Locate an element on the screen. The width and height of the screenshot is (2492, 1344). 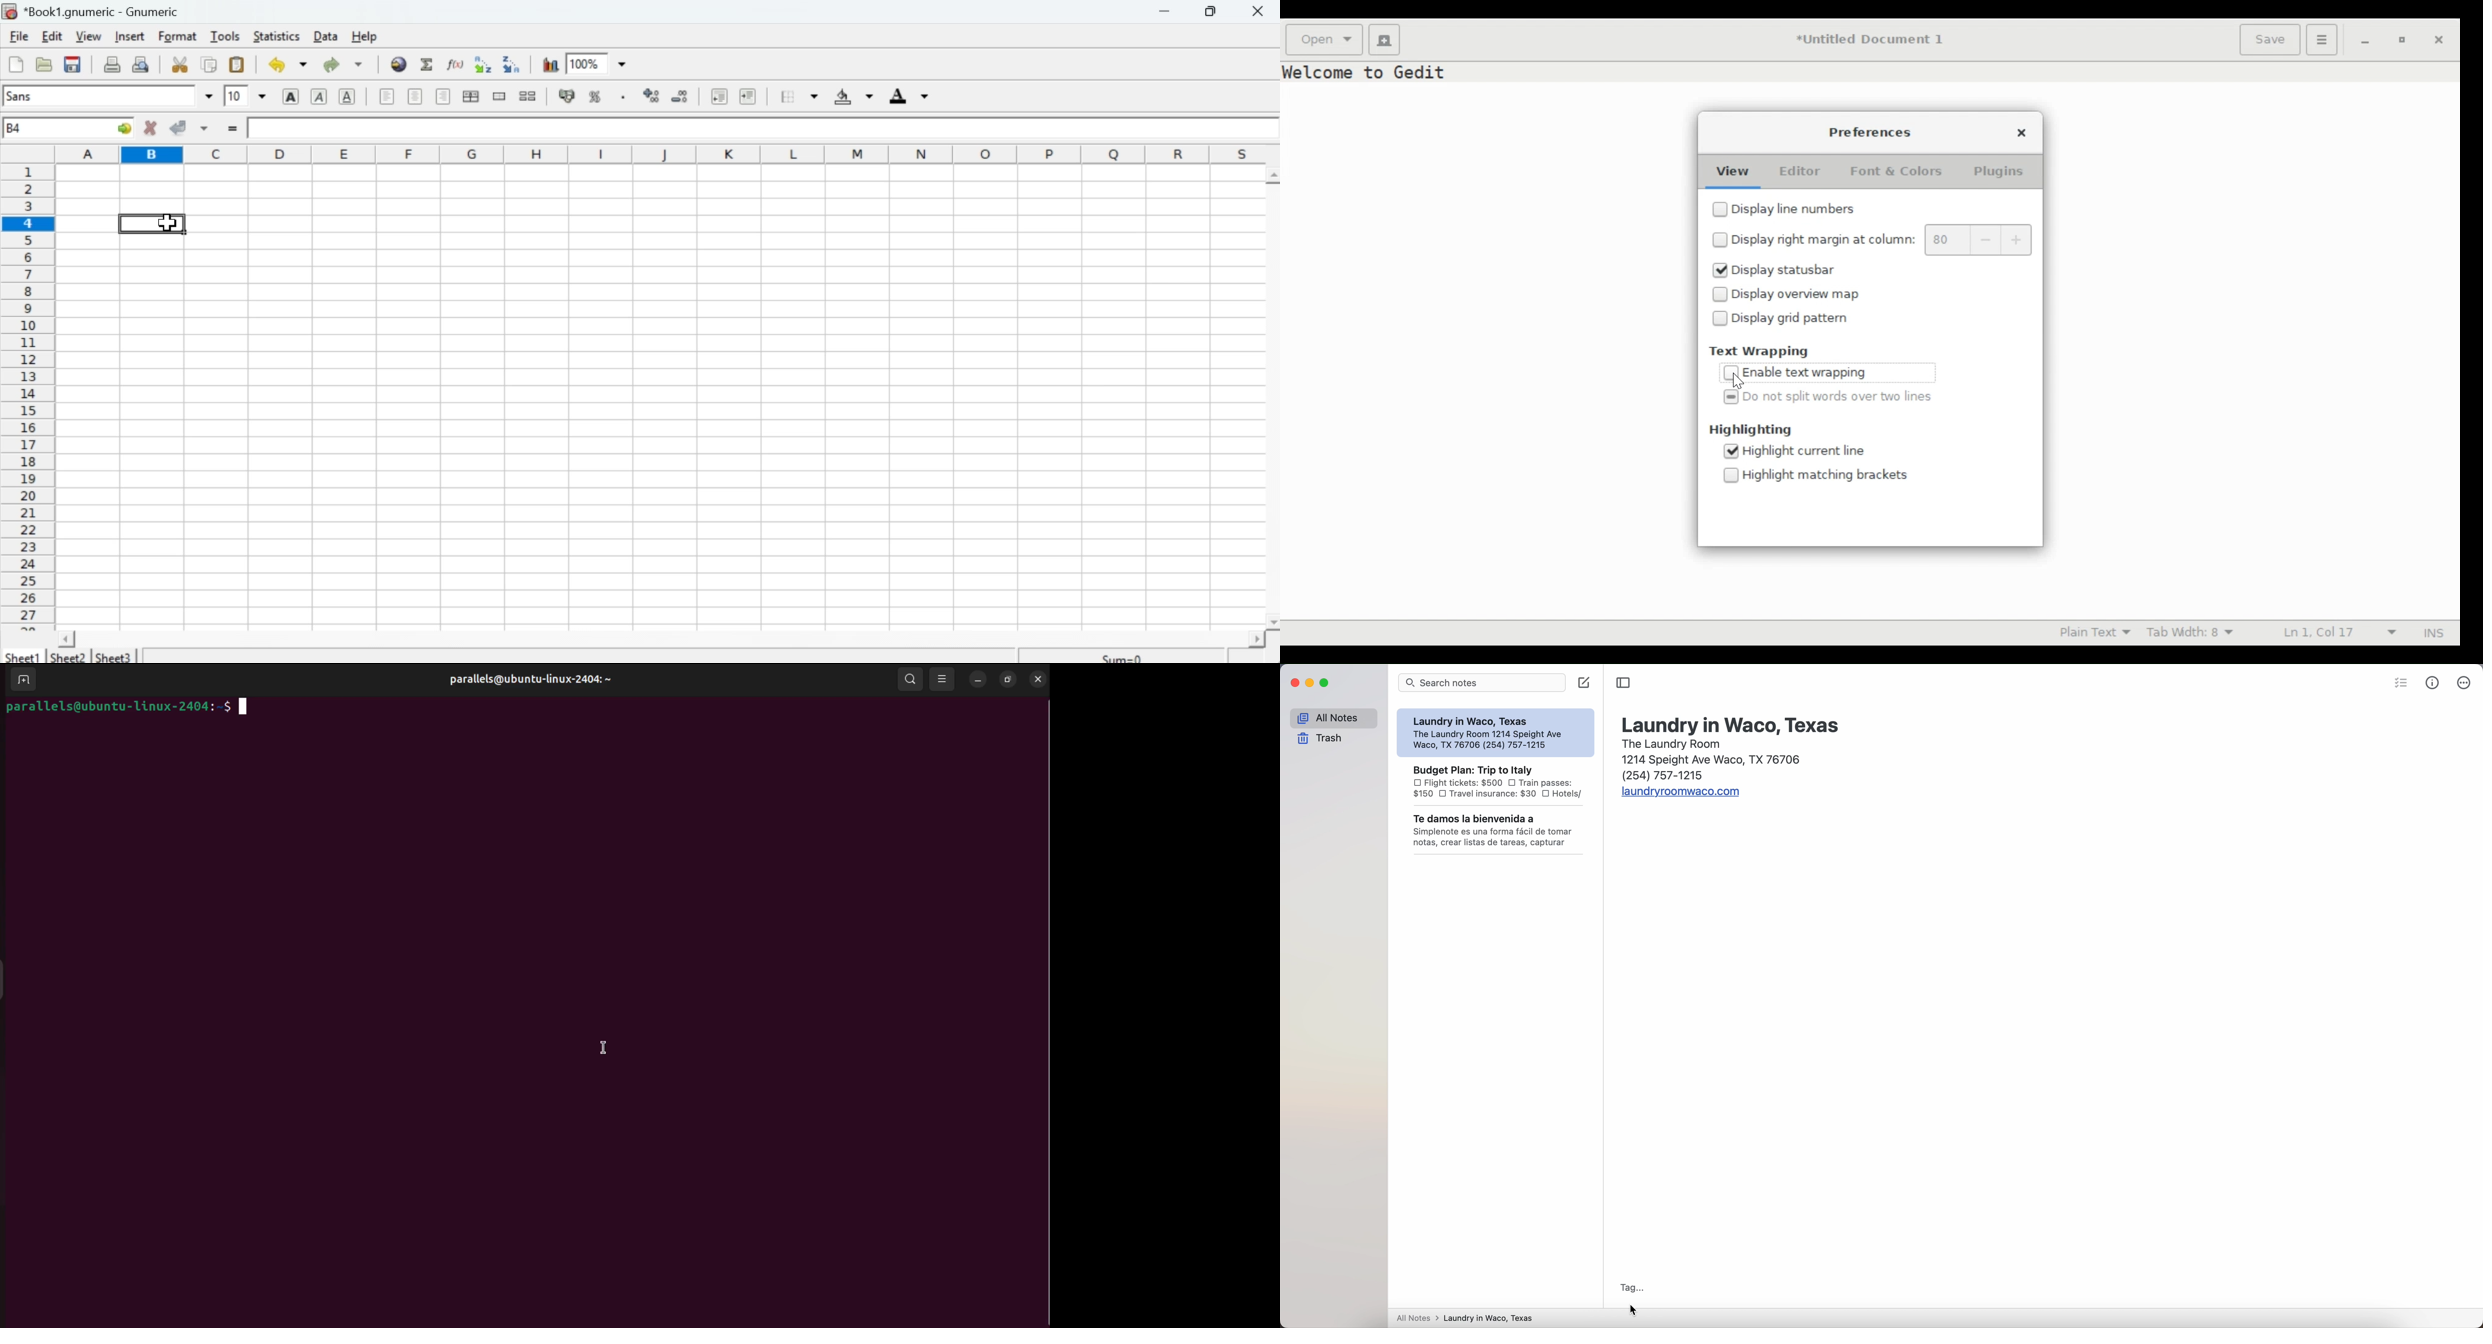
Edit is located at coordinates (53, 36).